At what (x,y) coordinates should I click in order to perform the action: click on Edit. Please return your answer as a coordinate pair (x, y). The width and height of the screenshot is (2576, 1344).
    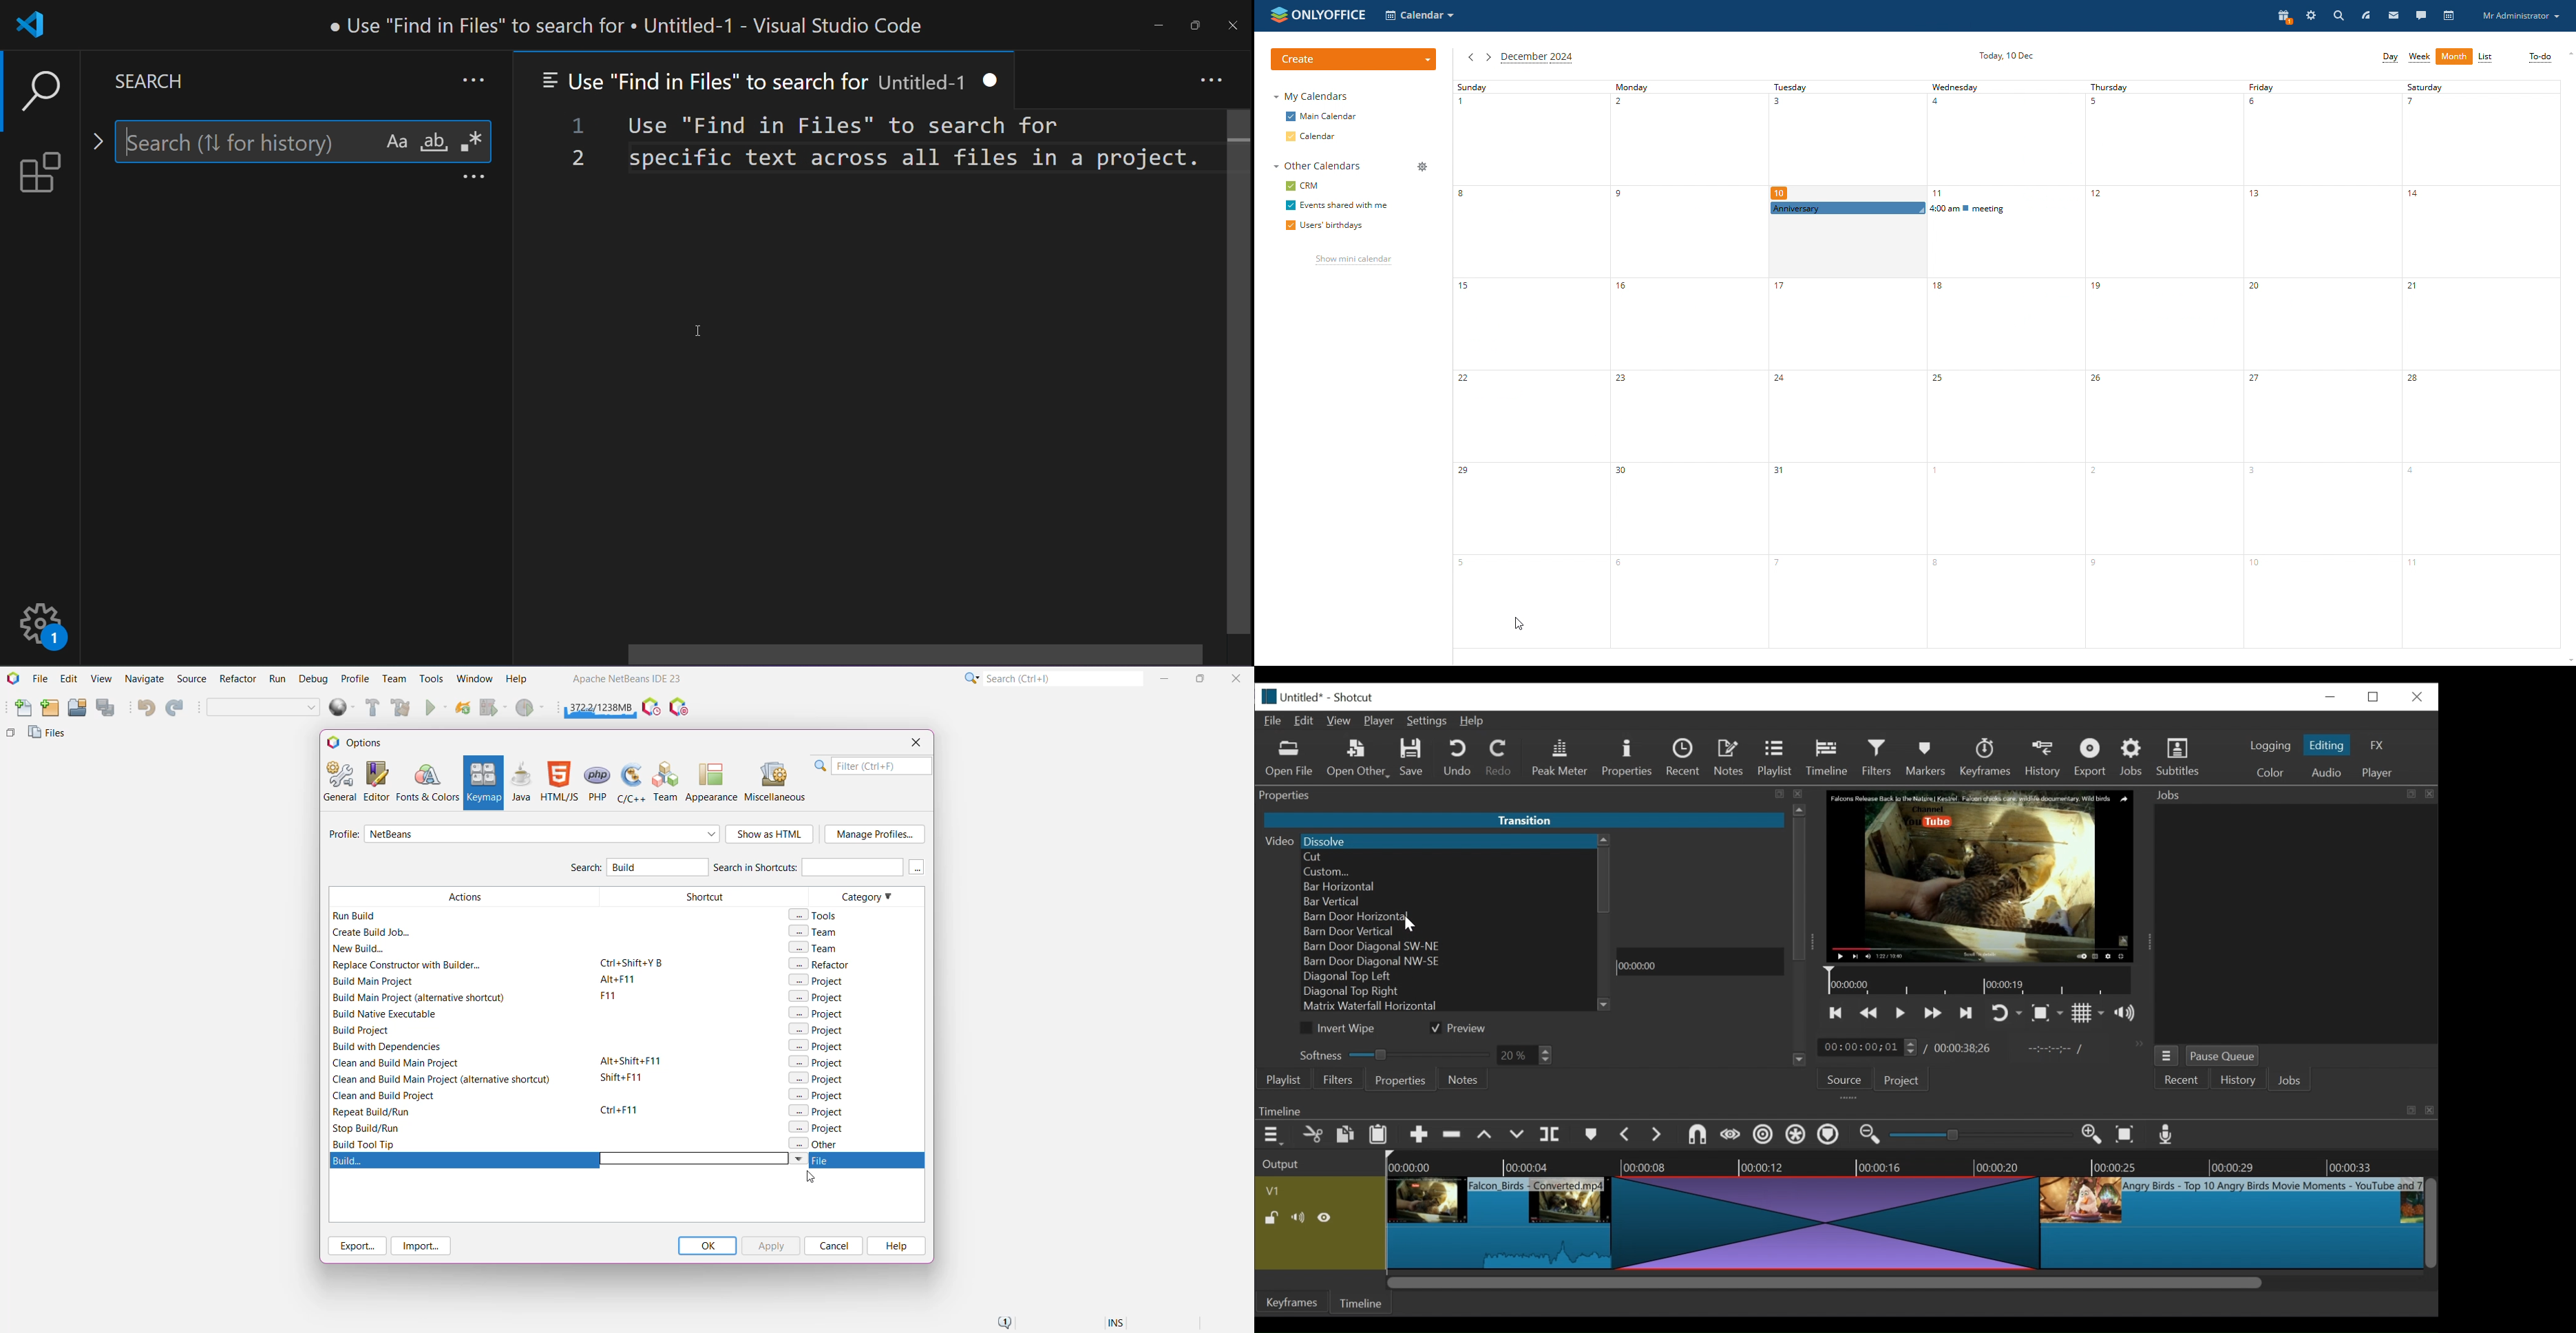
    Looking at the image, I should click on (69, 680).